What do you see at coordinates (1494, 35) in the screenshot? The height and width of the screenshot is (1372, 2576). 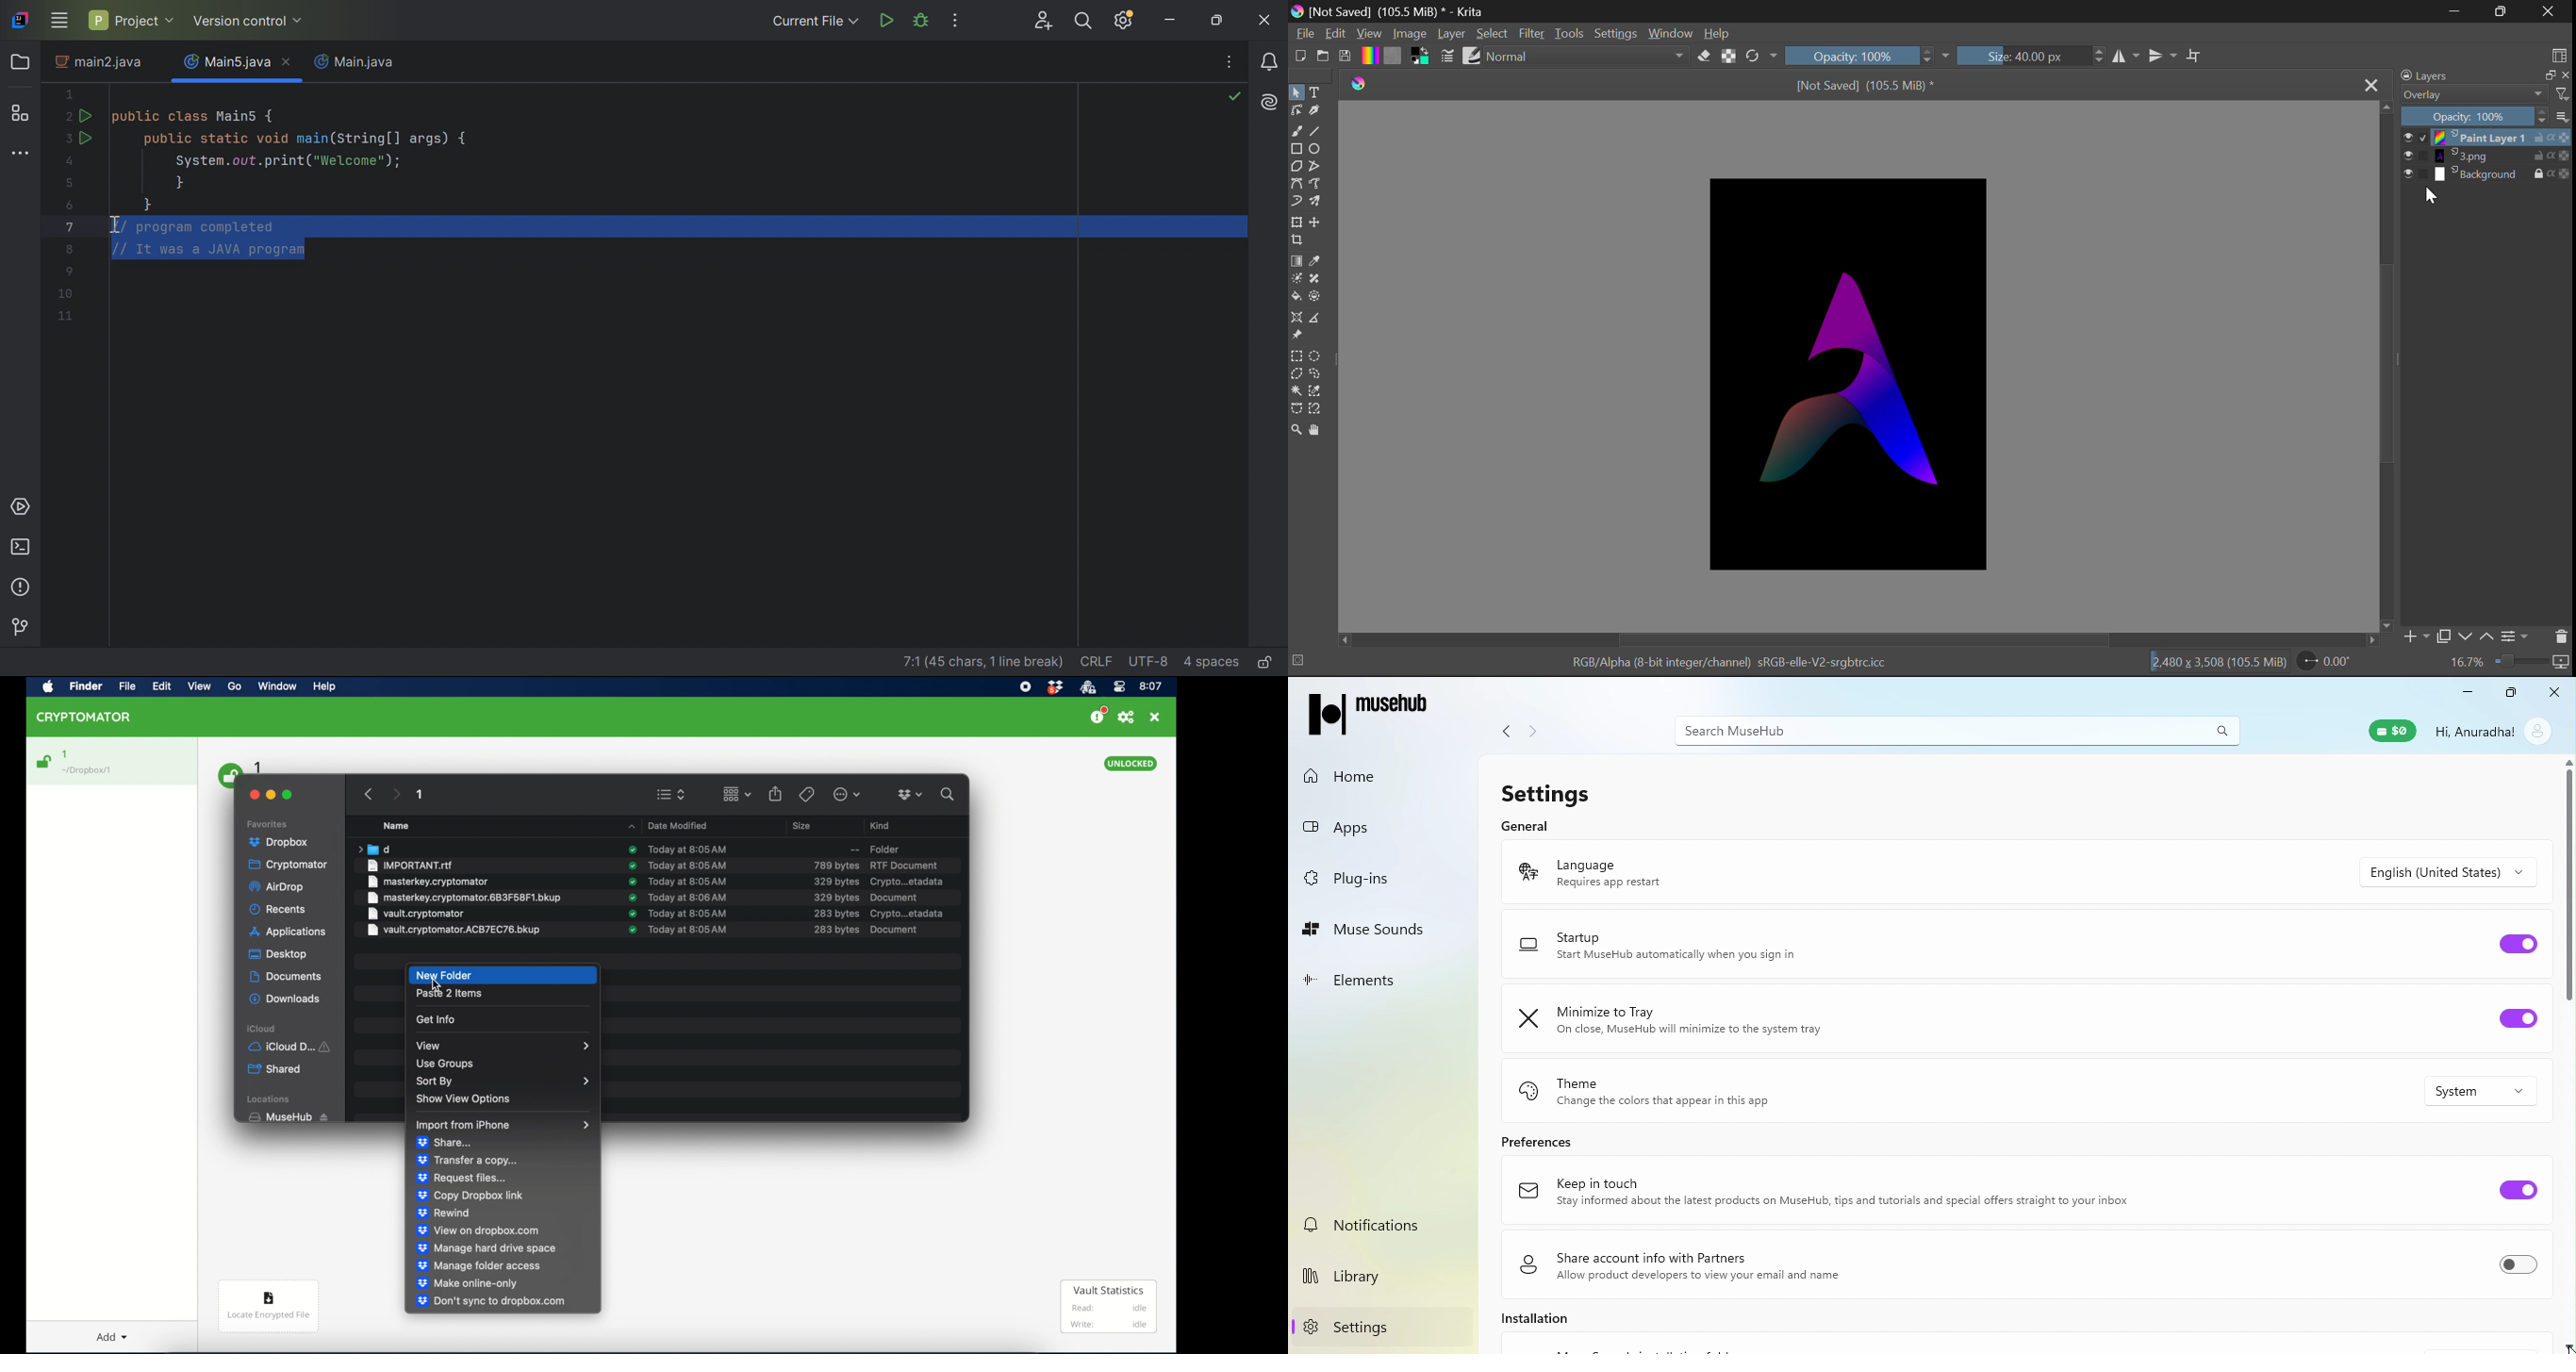 I see `Select` at bounding box center [1494, 35].